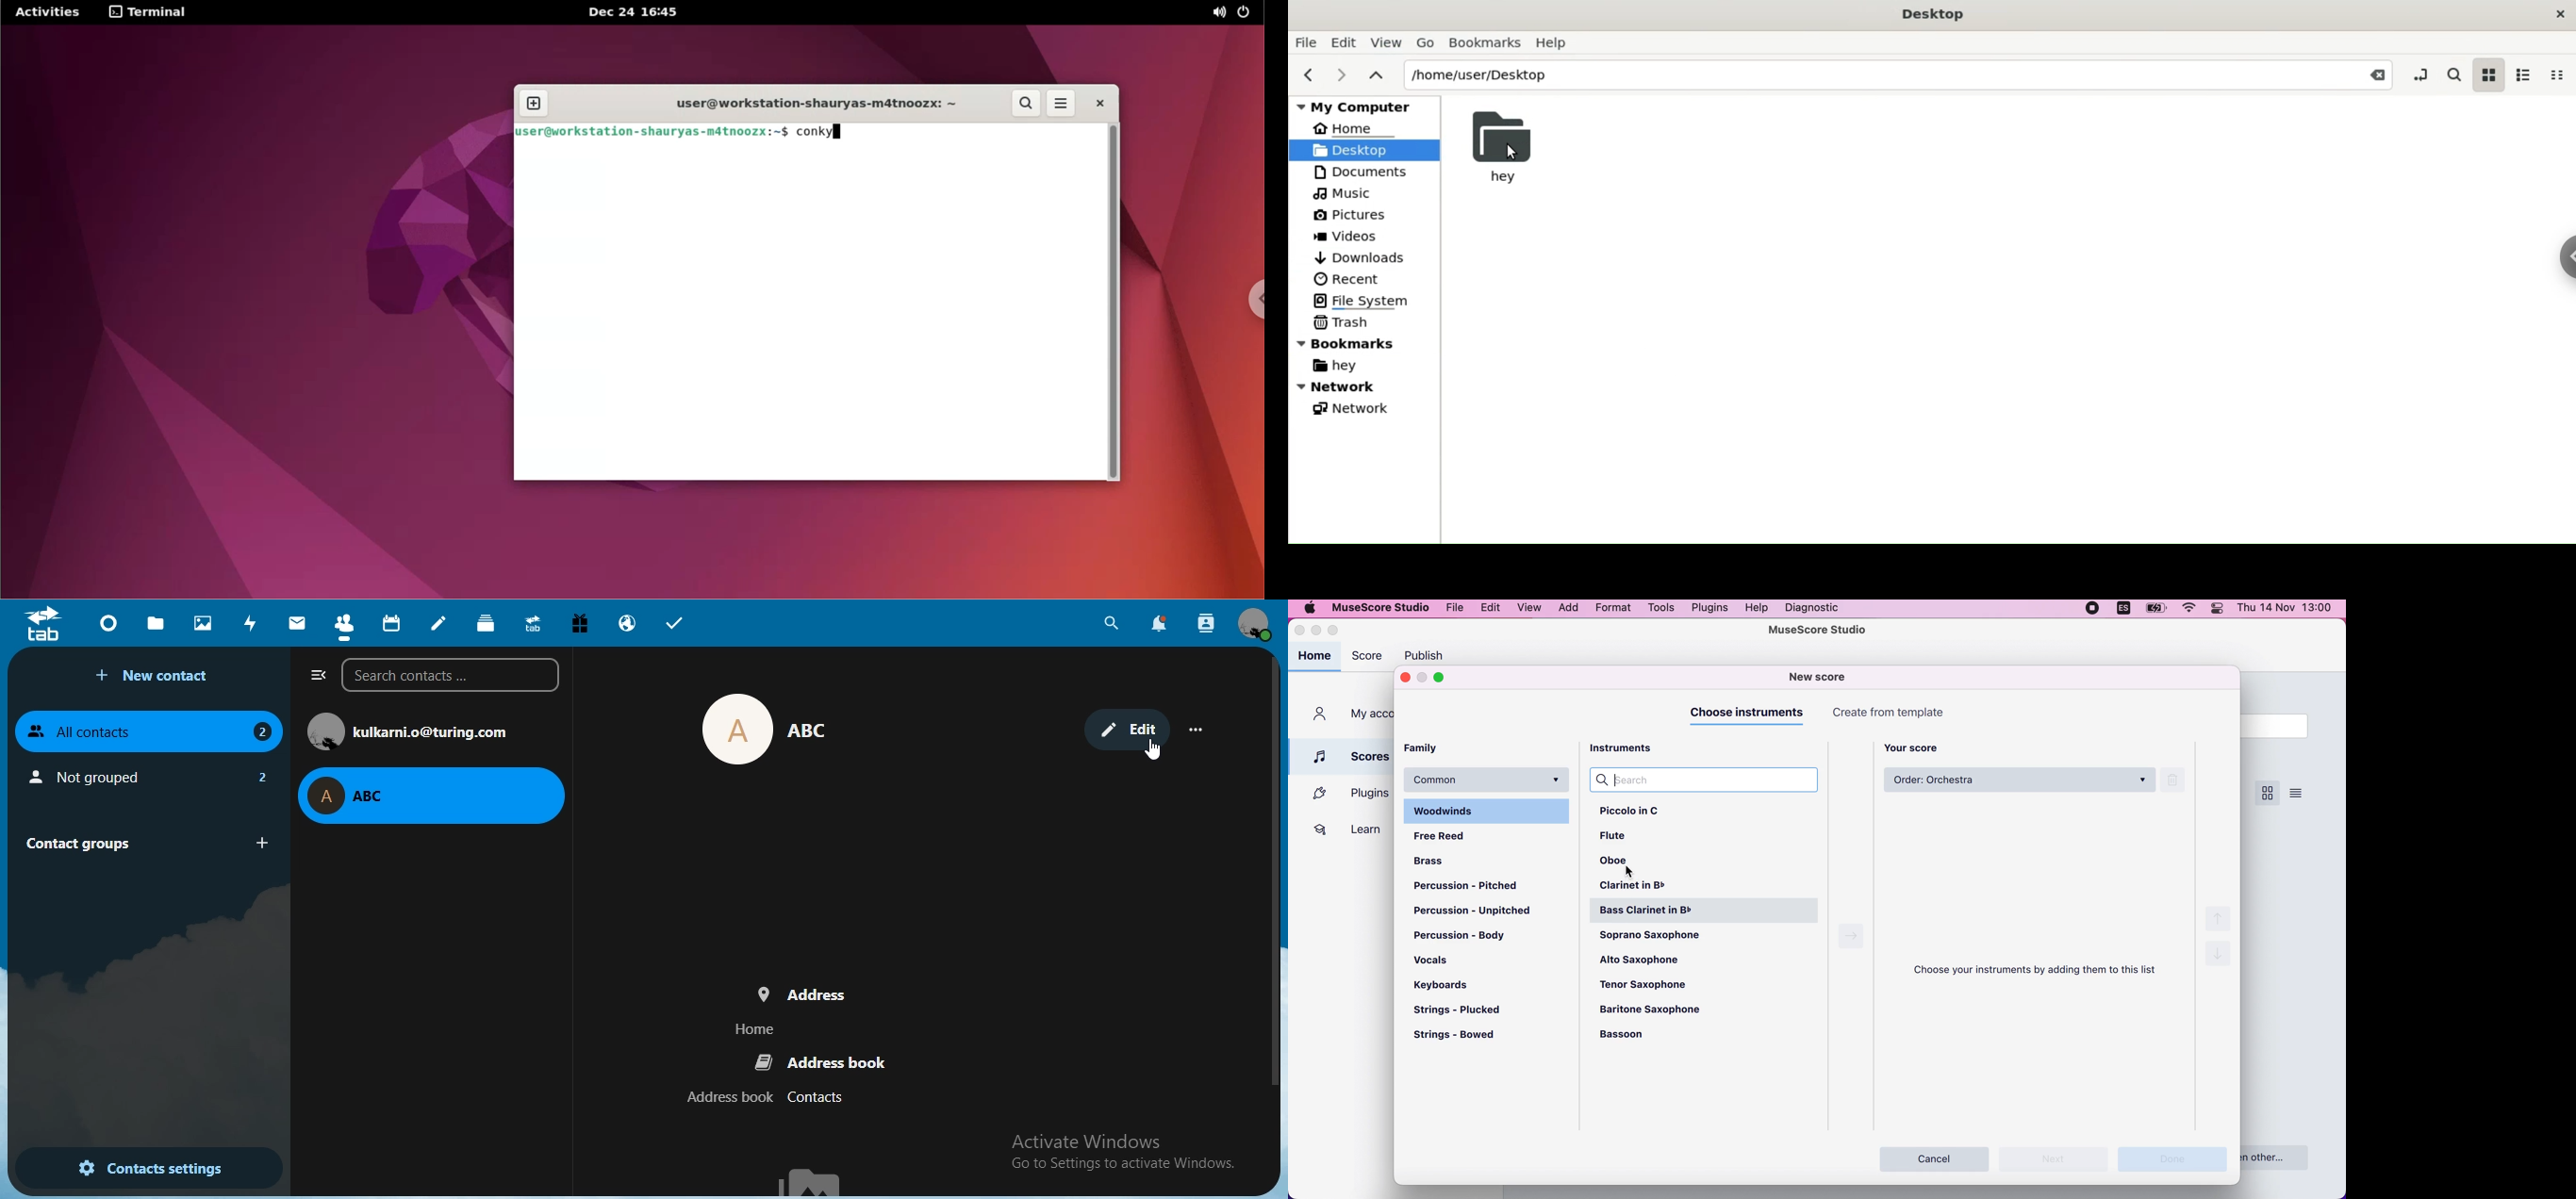 Image resolution: width=2576 pixels, height=1204 pixels. Describe the element at coordinates (1659, 1010) in the screenshot. I see `baritone saxophone` at that location.